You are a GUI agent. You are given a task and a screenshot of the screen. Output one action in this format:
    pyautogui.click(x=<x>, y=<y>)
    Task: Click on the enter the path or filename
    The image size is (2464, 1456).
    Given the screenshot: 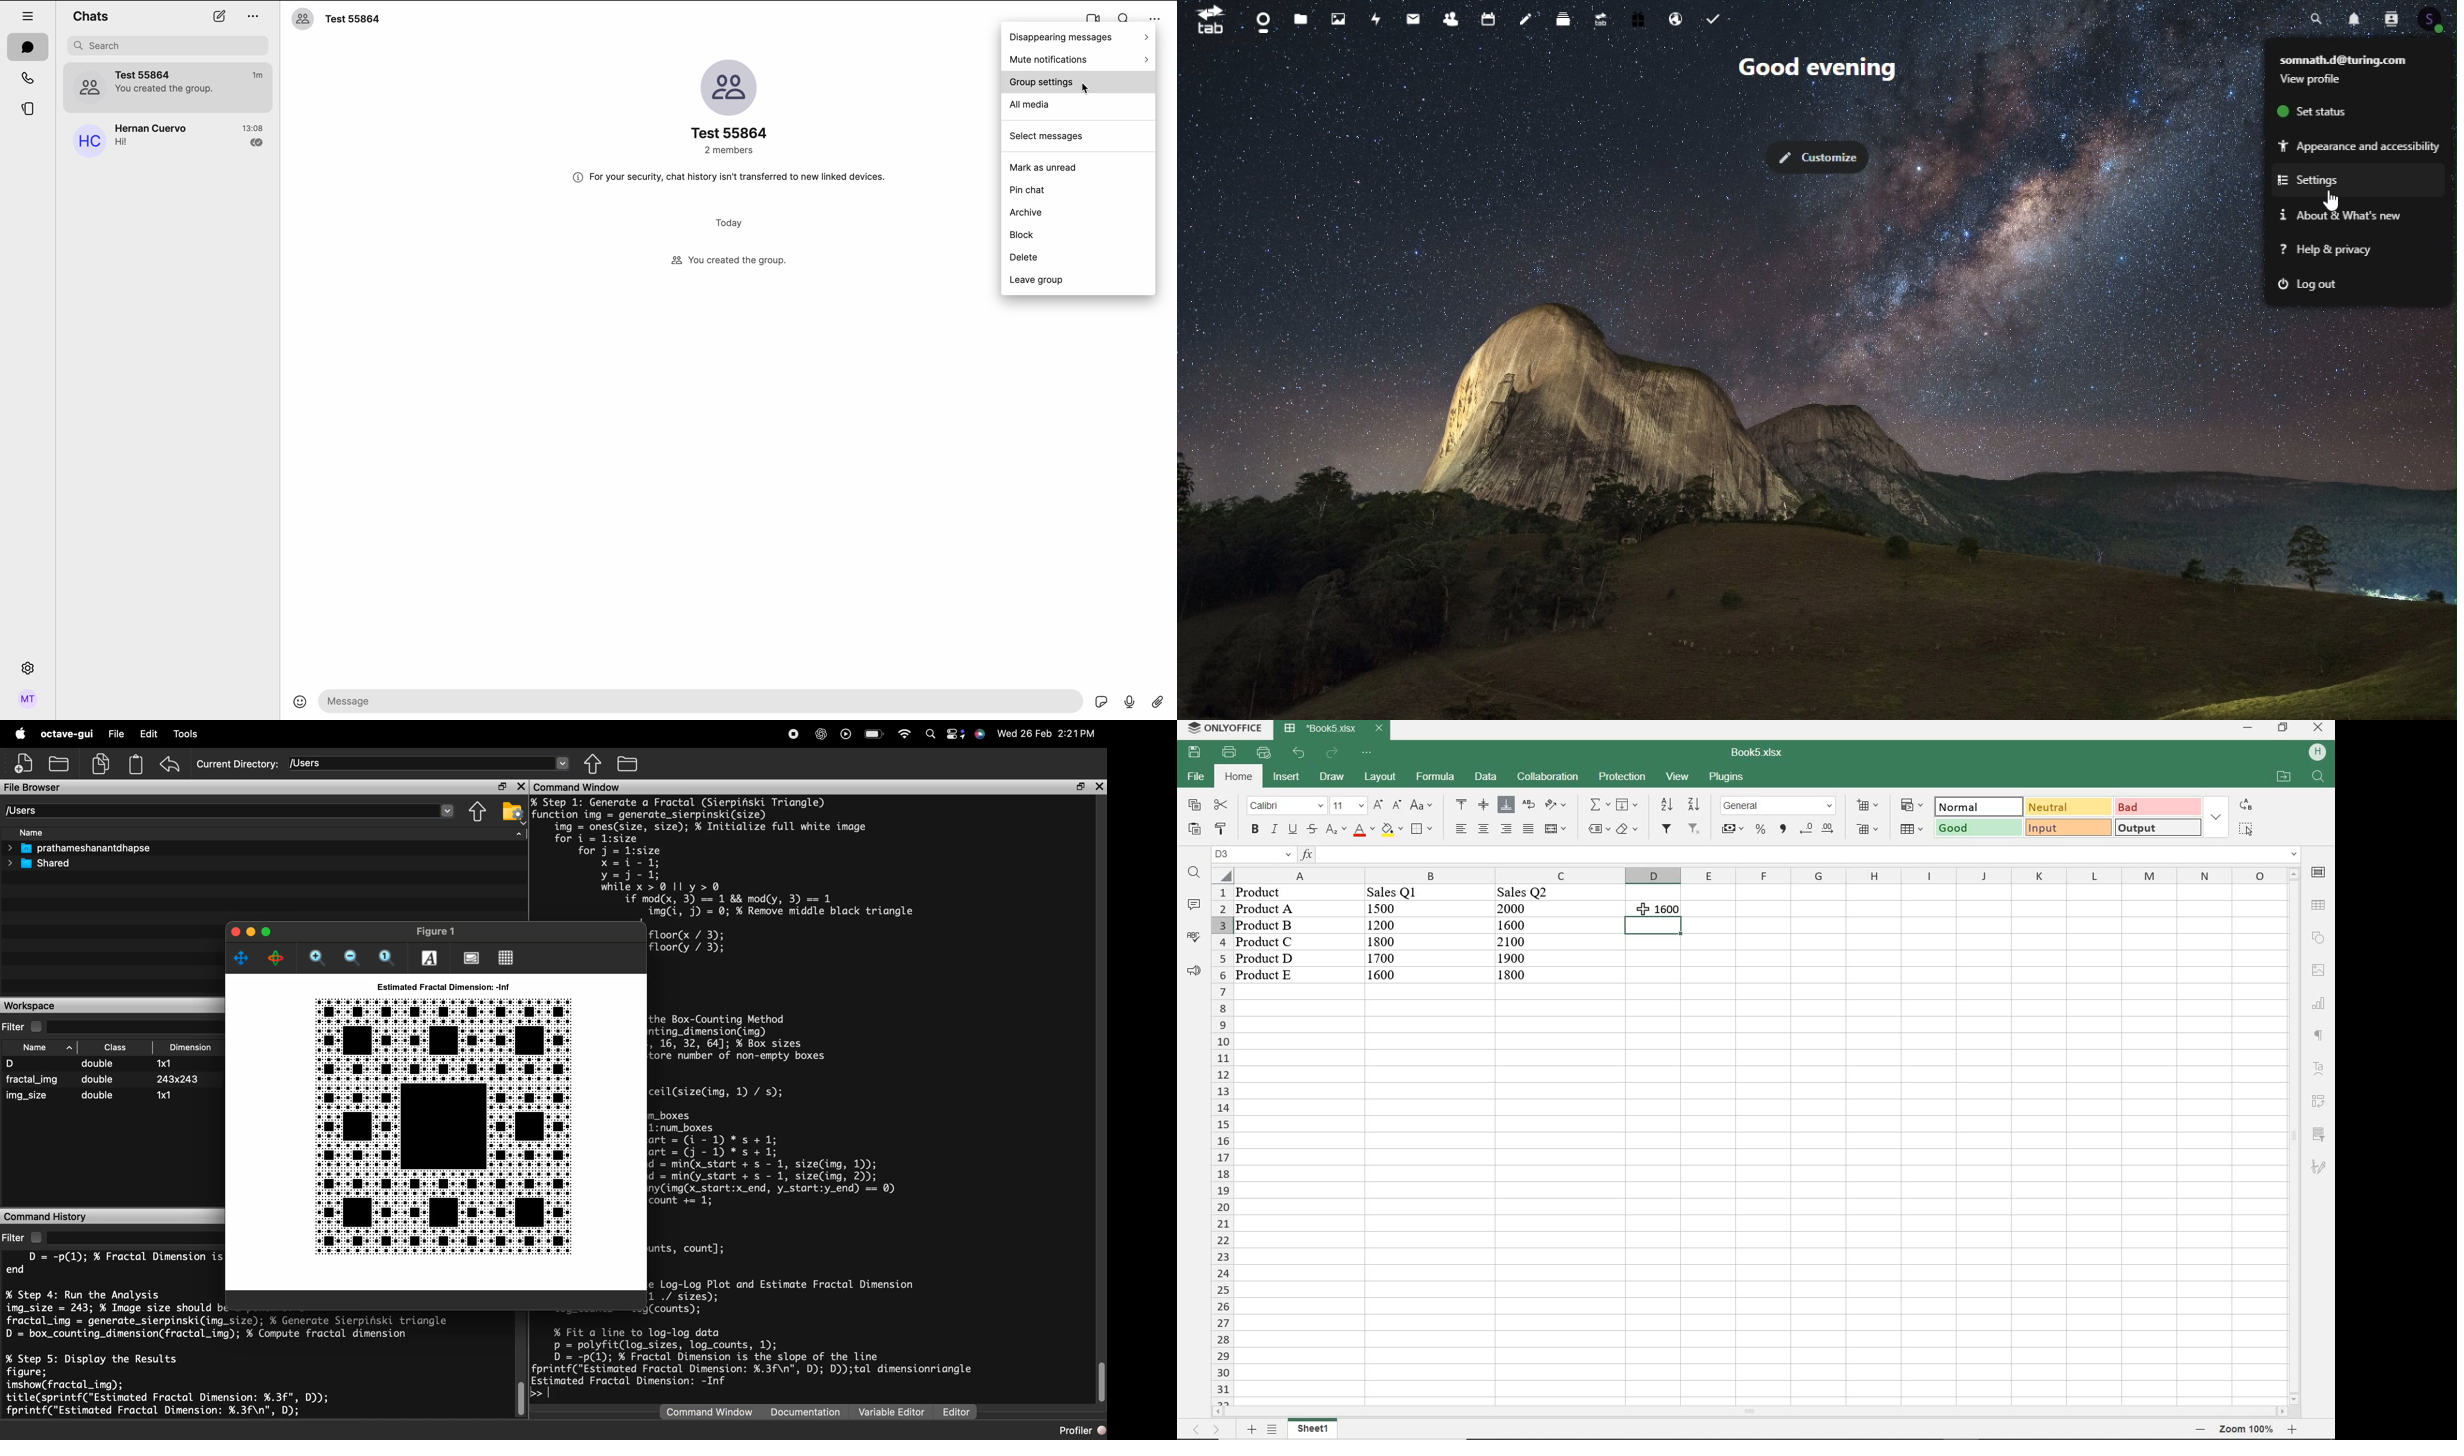 What is the action you would take?
    pyautogui.click(x=217, y=811)
    